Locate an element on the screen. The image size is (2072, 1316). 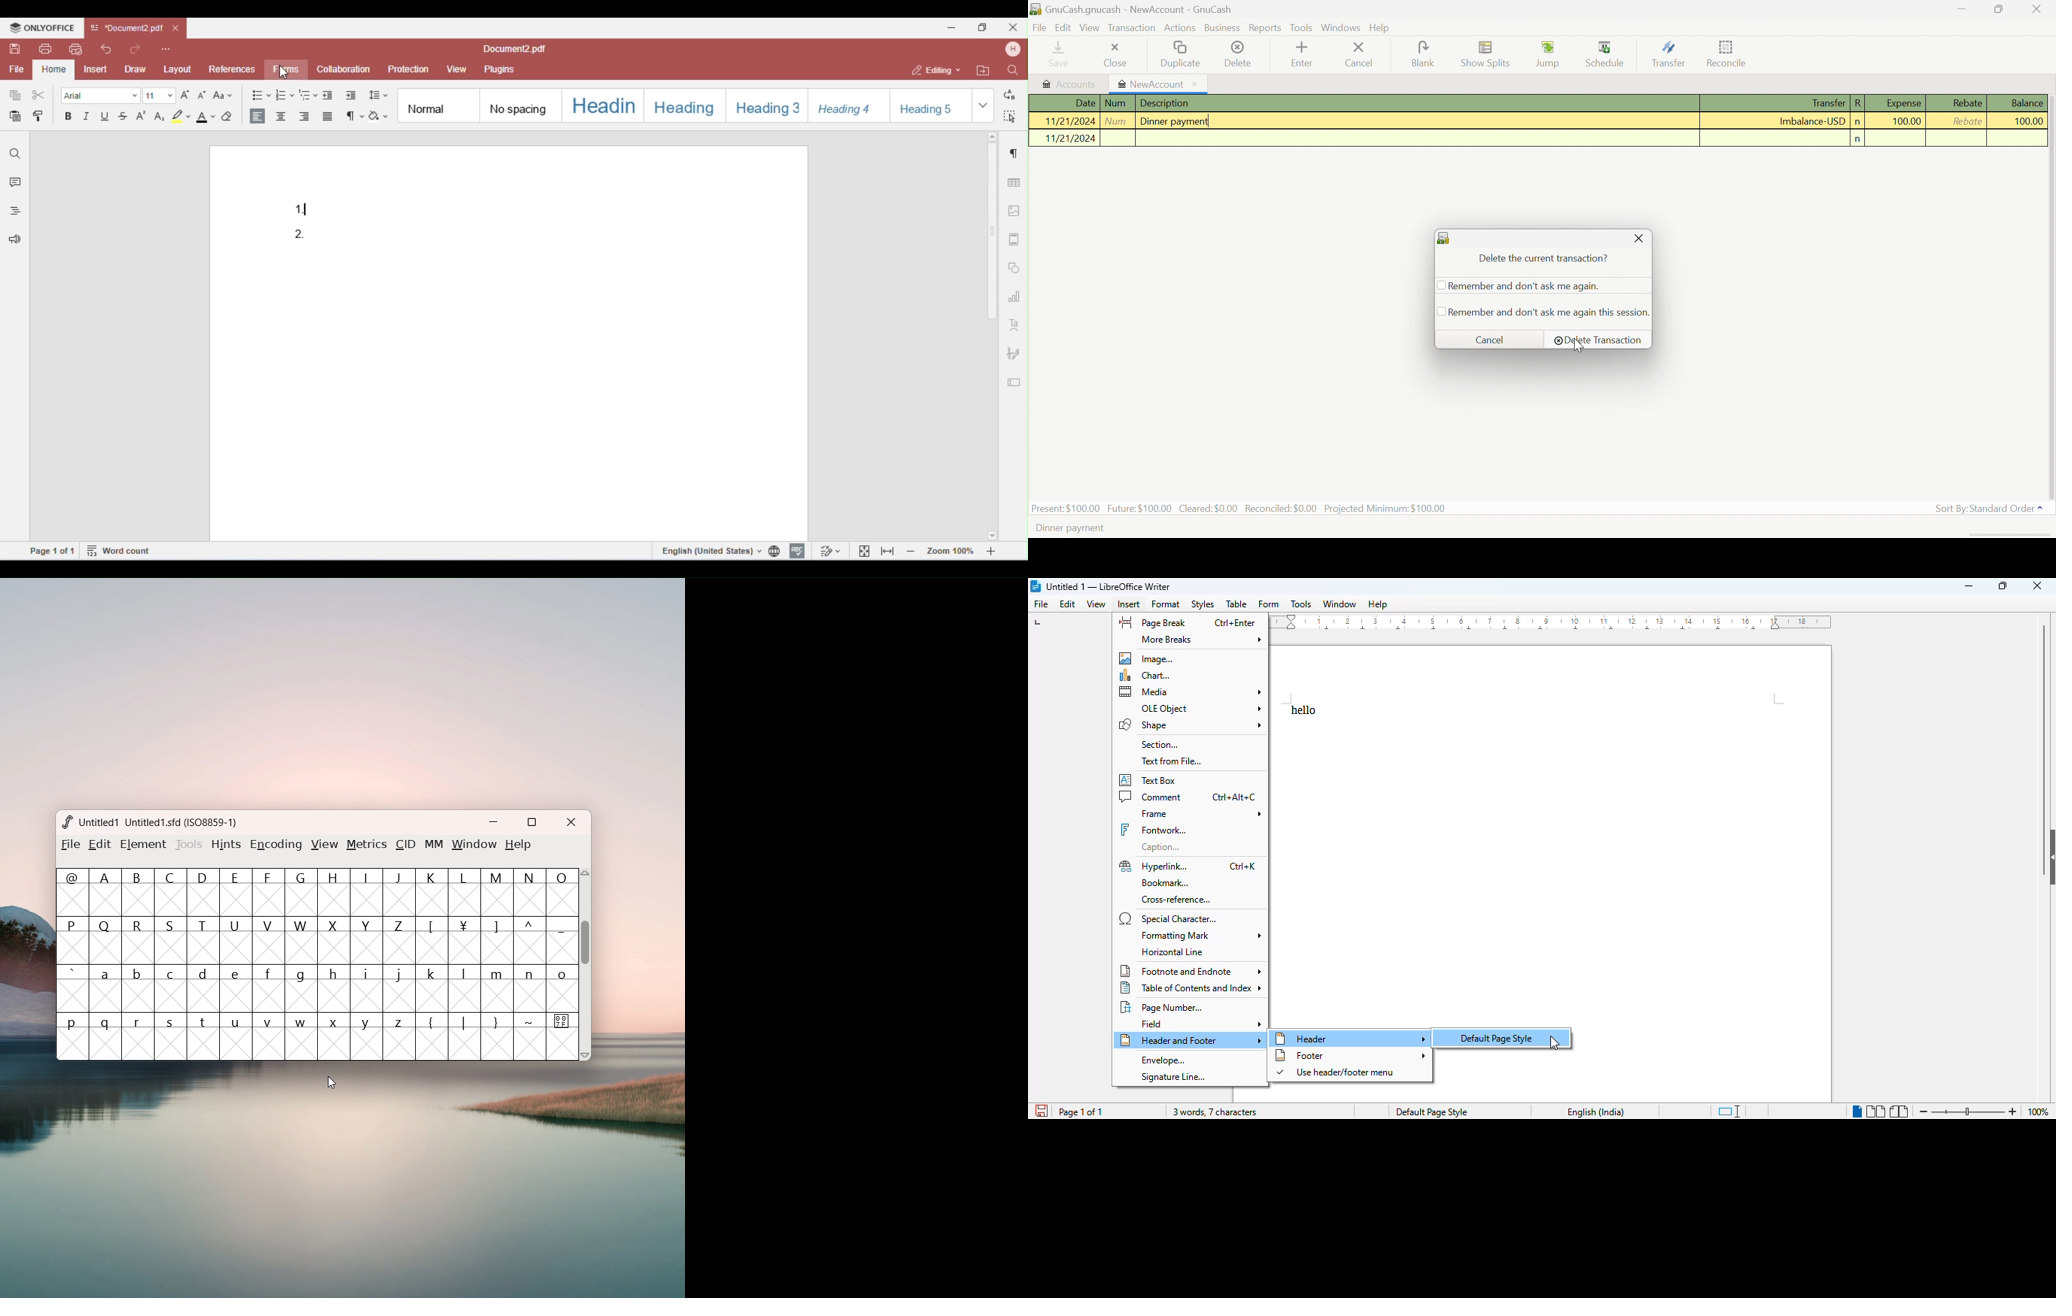
MM is located at coordinates (434, 843).